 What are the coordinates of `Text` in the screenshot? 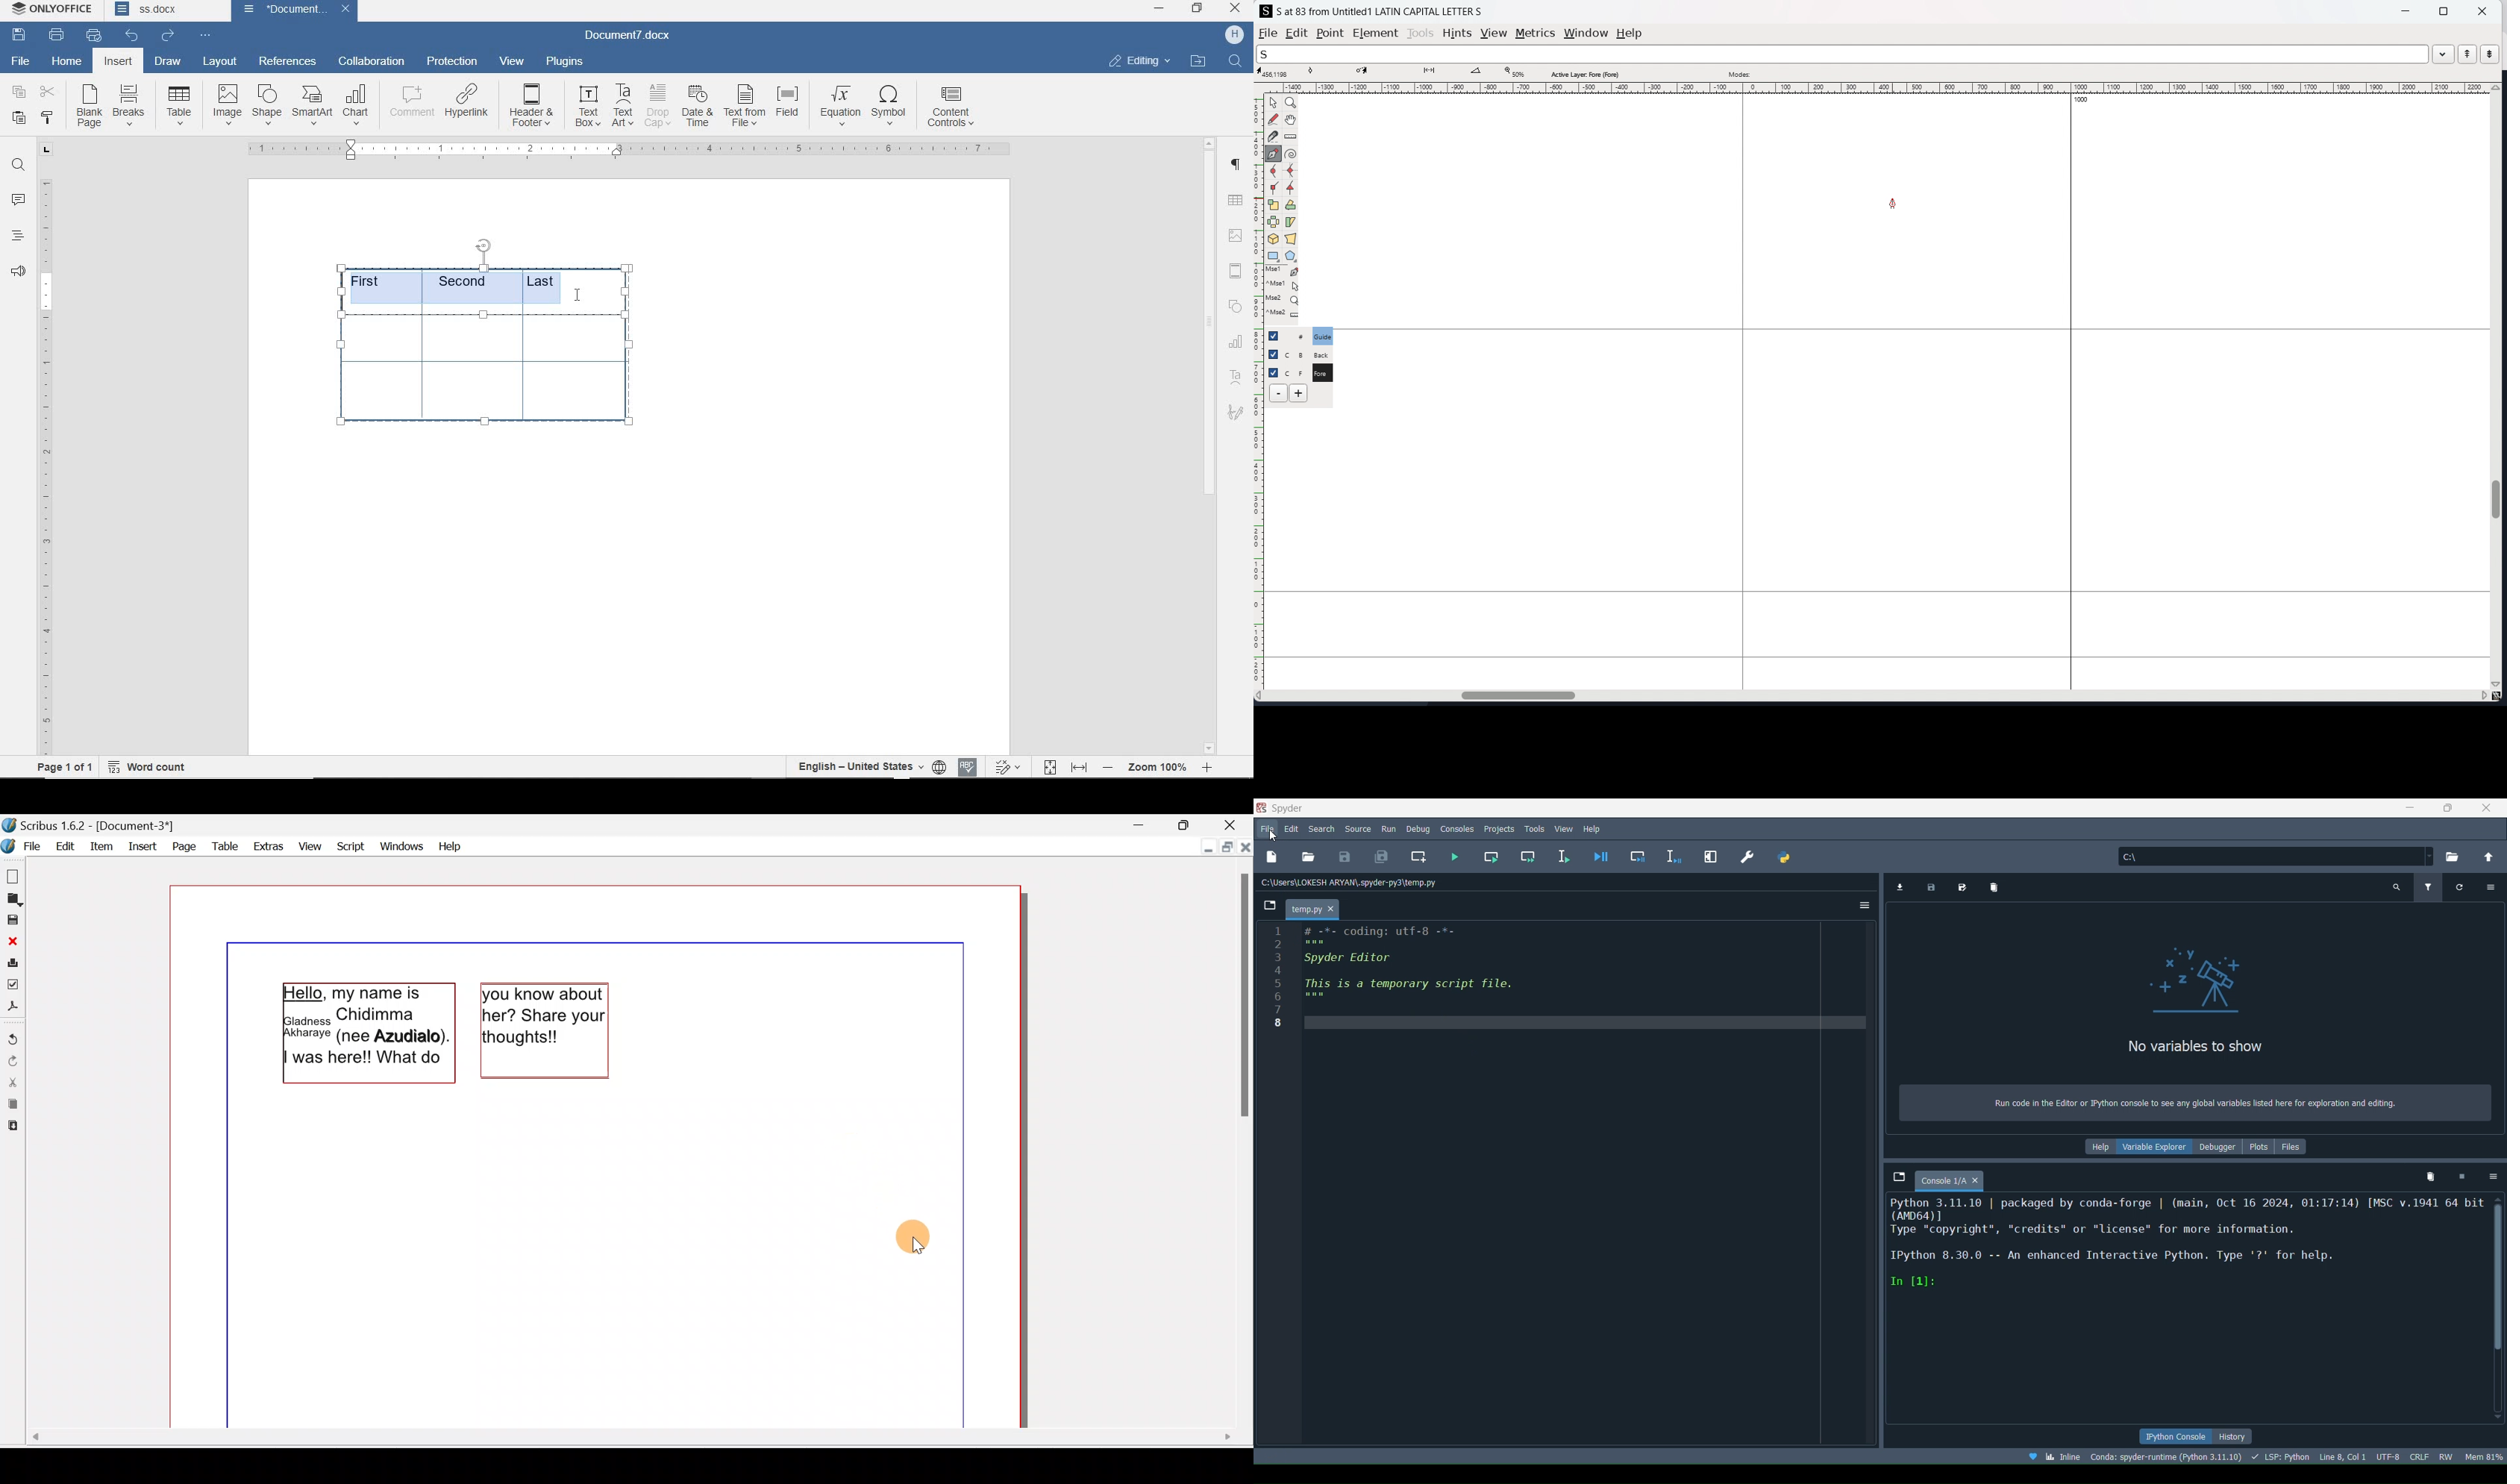 It's located at (2195, 1019).